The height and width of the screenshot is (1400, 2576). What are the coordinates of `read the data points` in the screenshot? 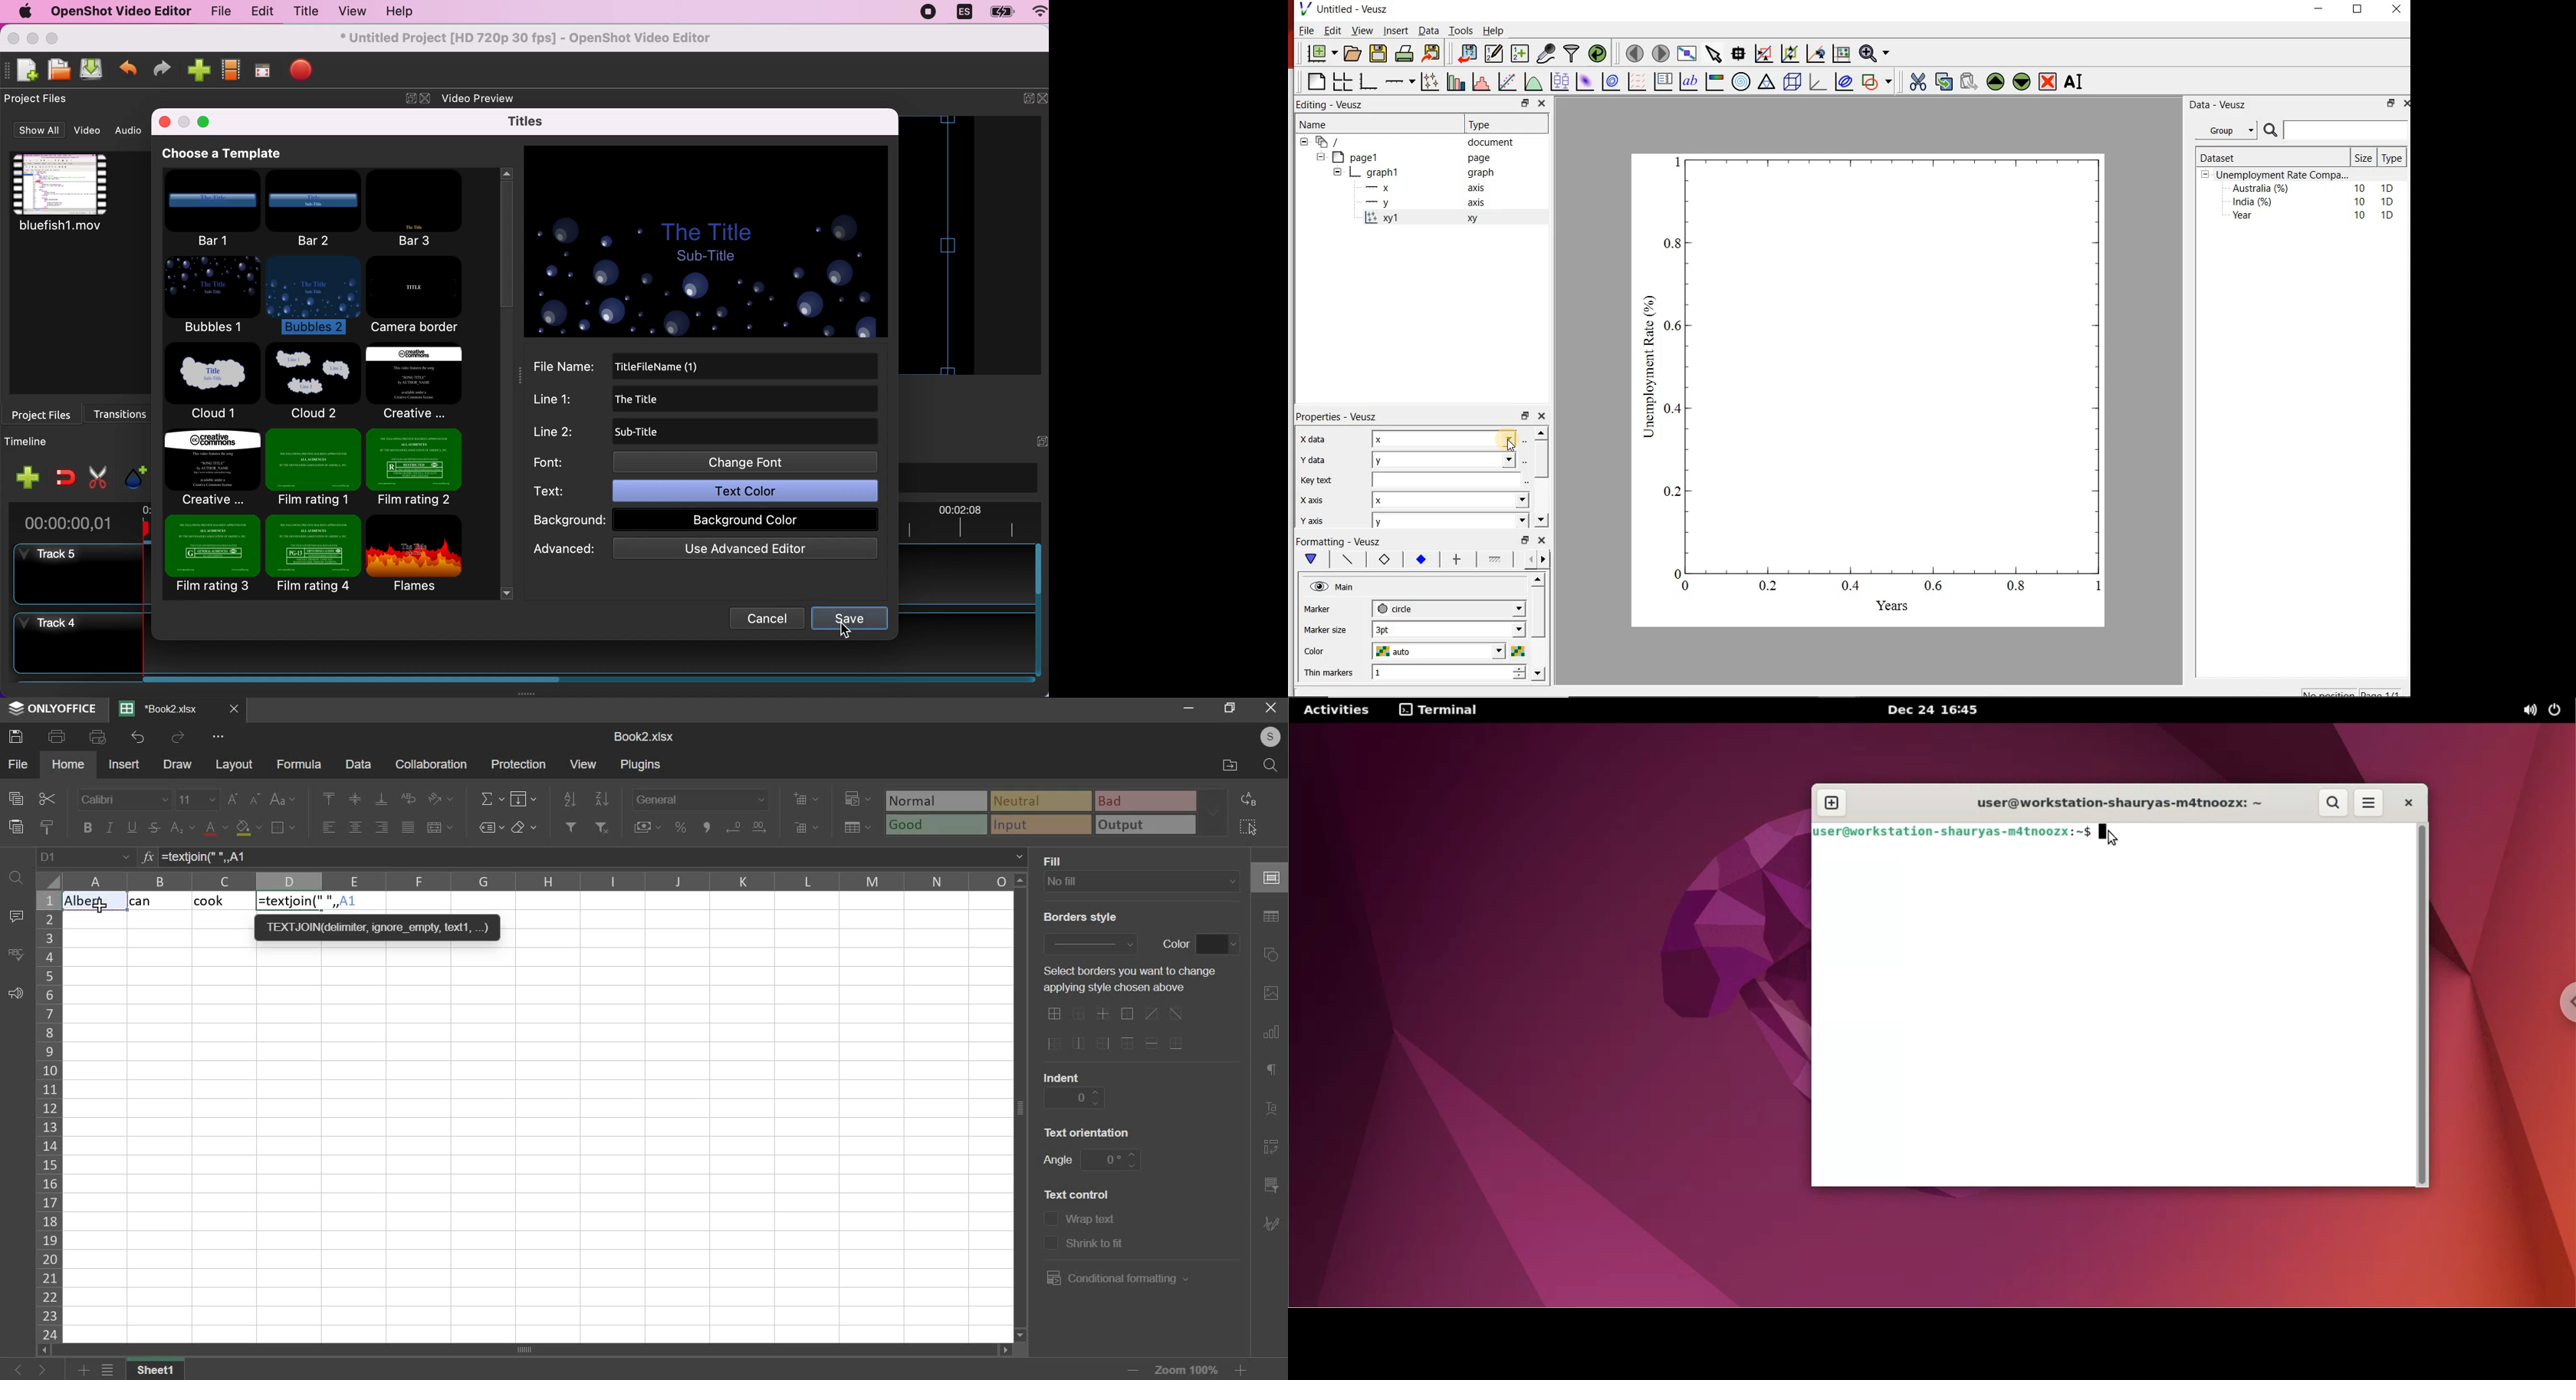 It's located at (1740, 53).